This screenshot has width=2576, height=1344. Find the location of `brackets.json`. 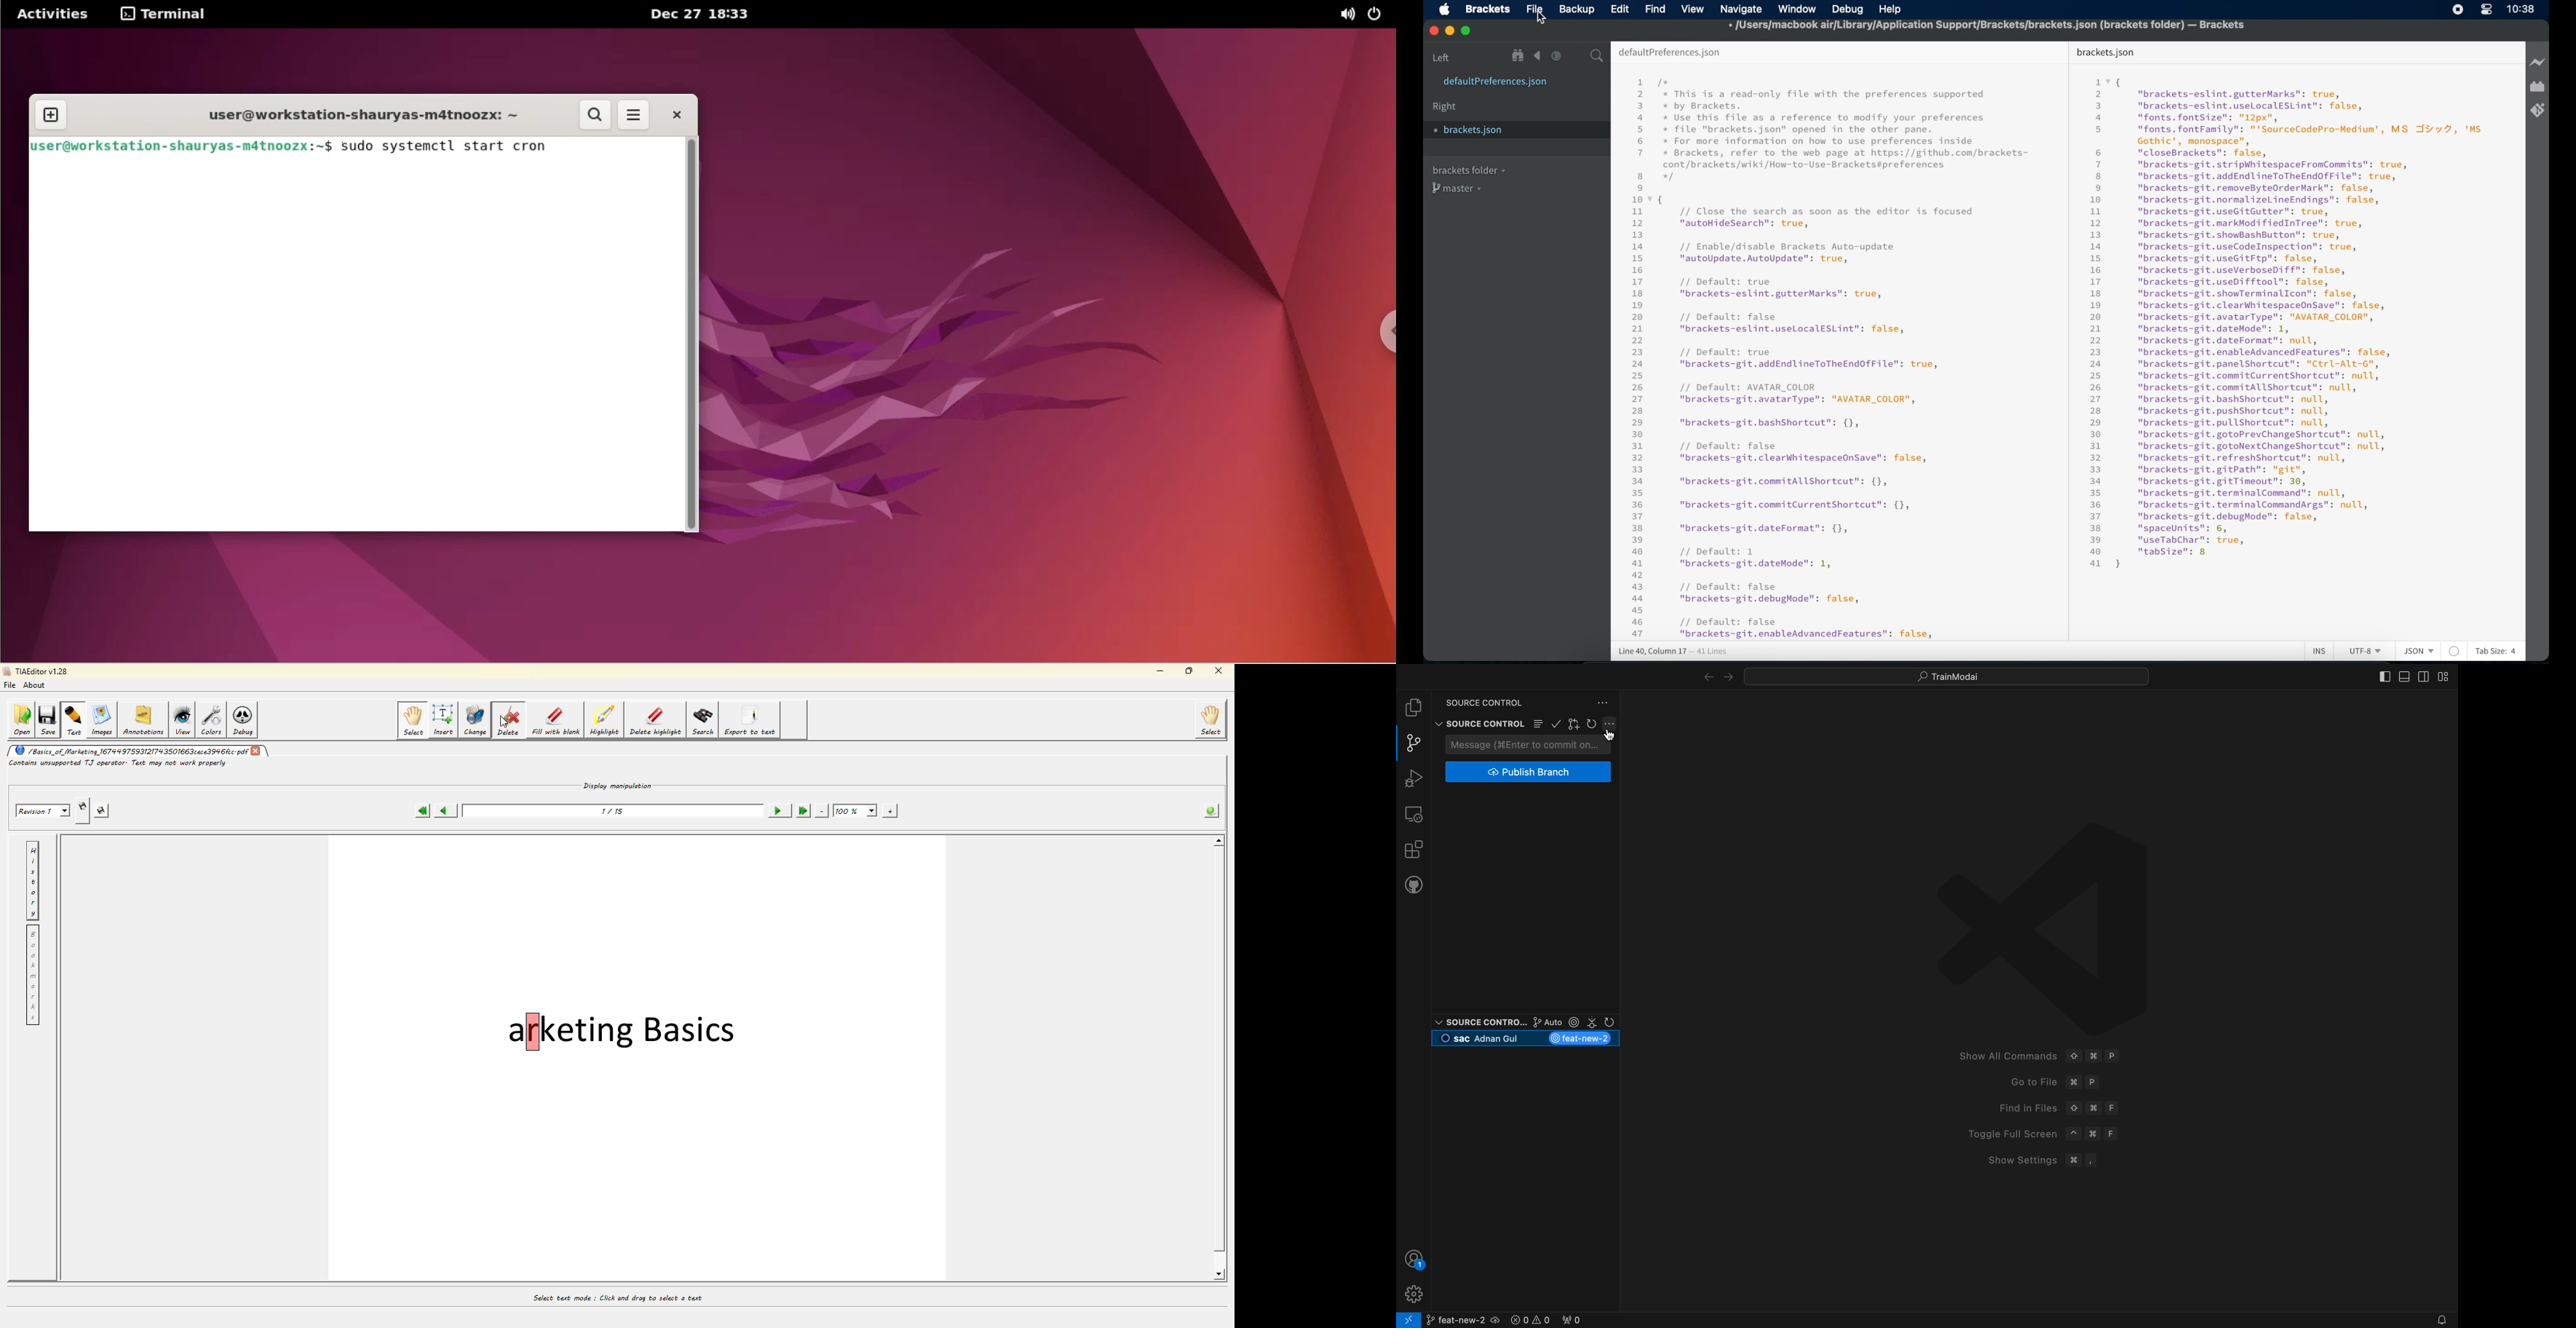

brackets.json is located at coordinates (1468, 130).